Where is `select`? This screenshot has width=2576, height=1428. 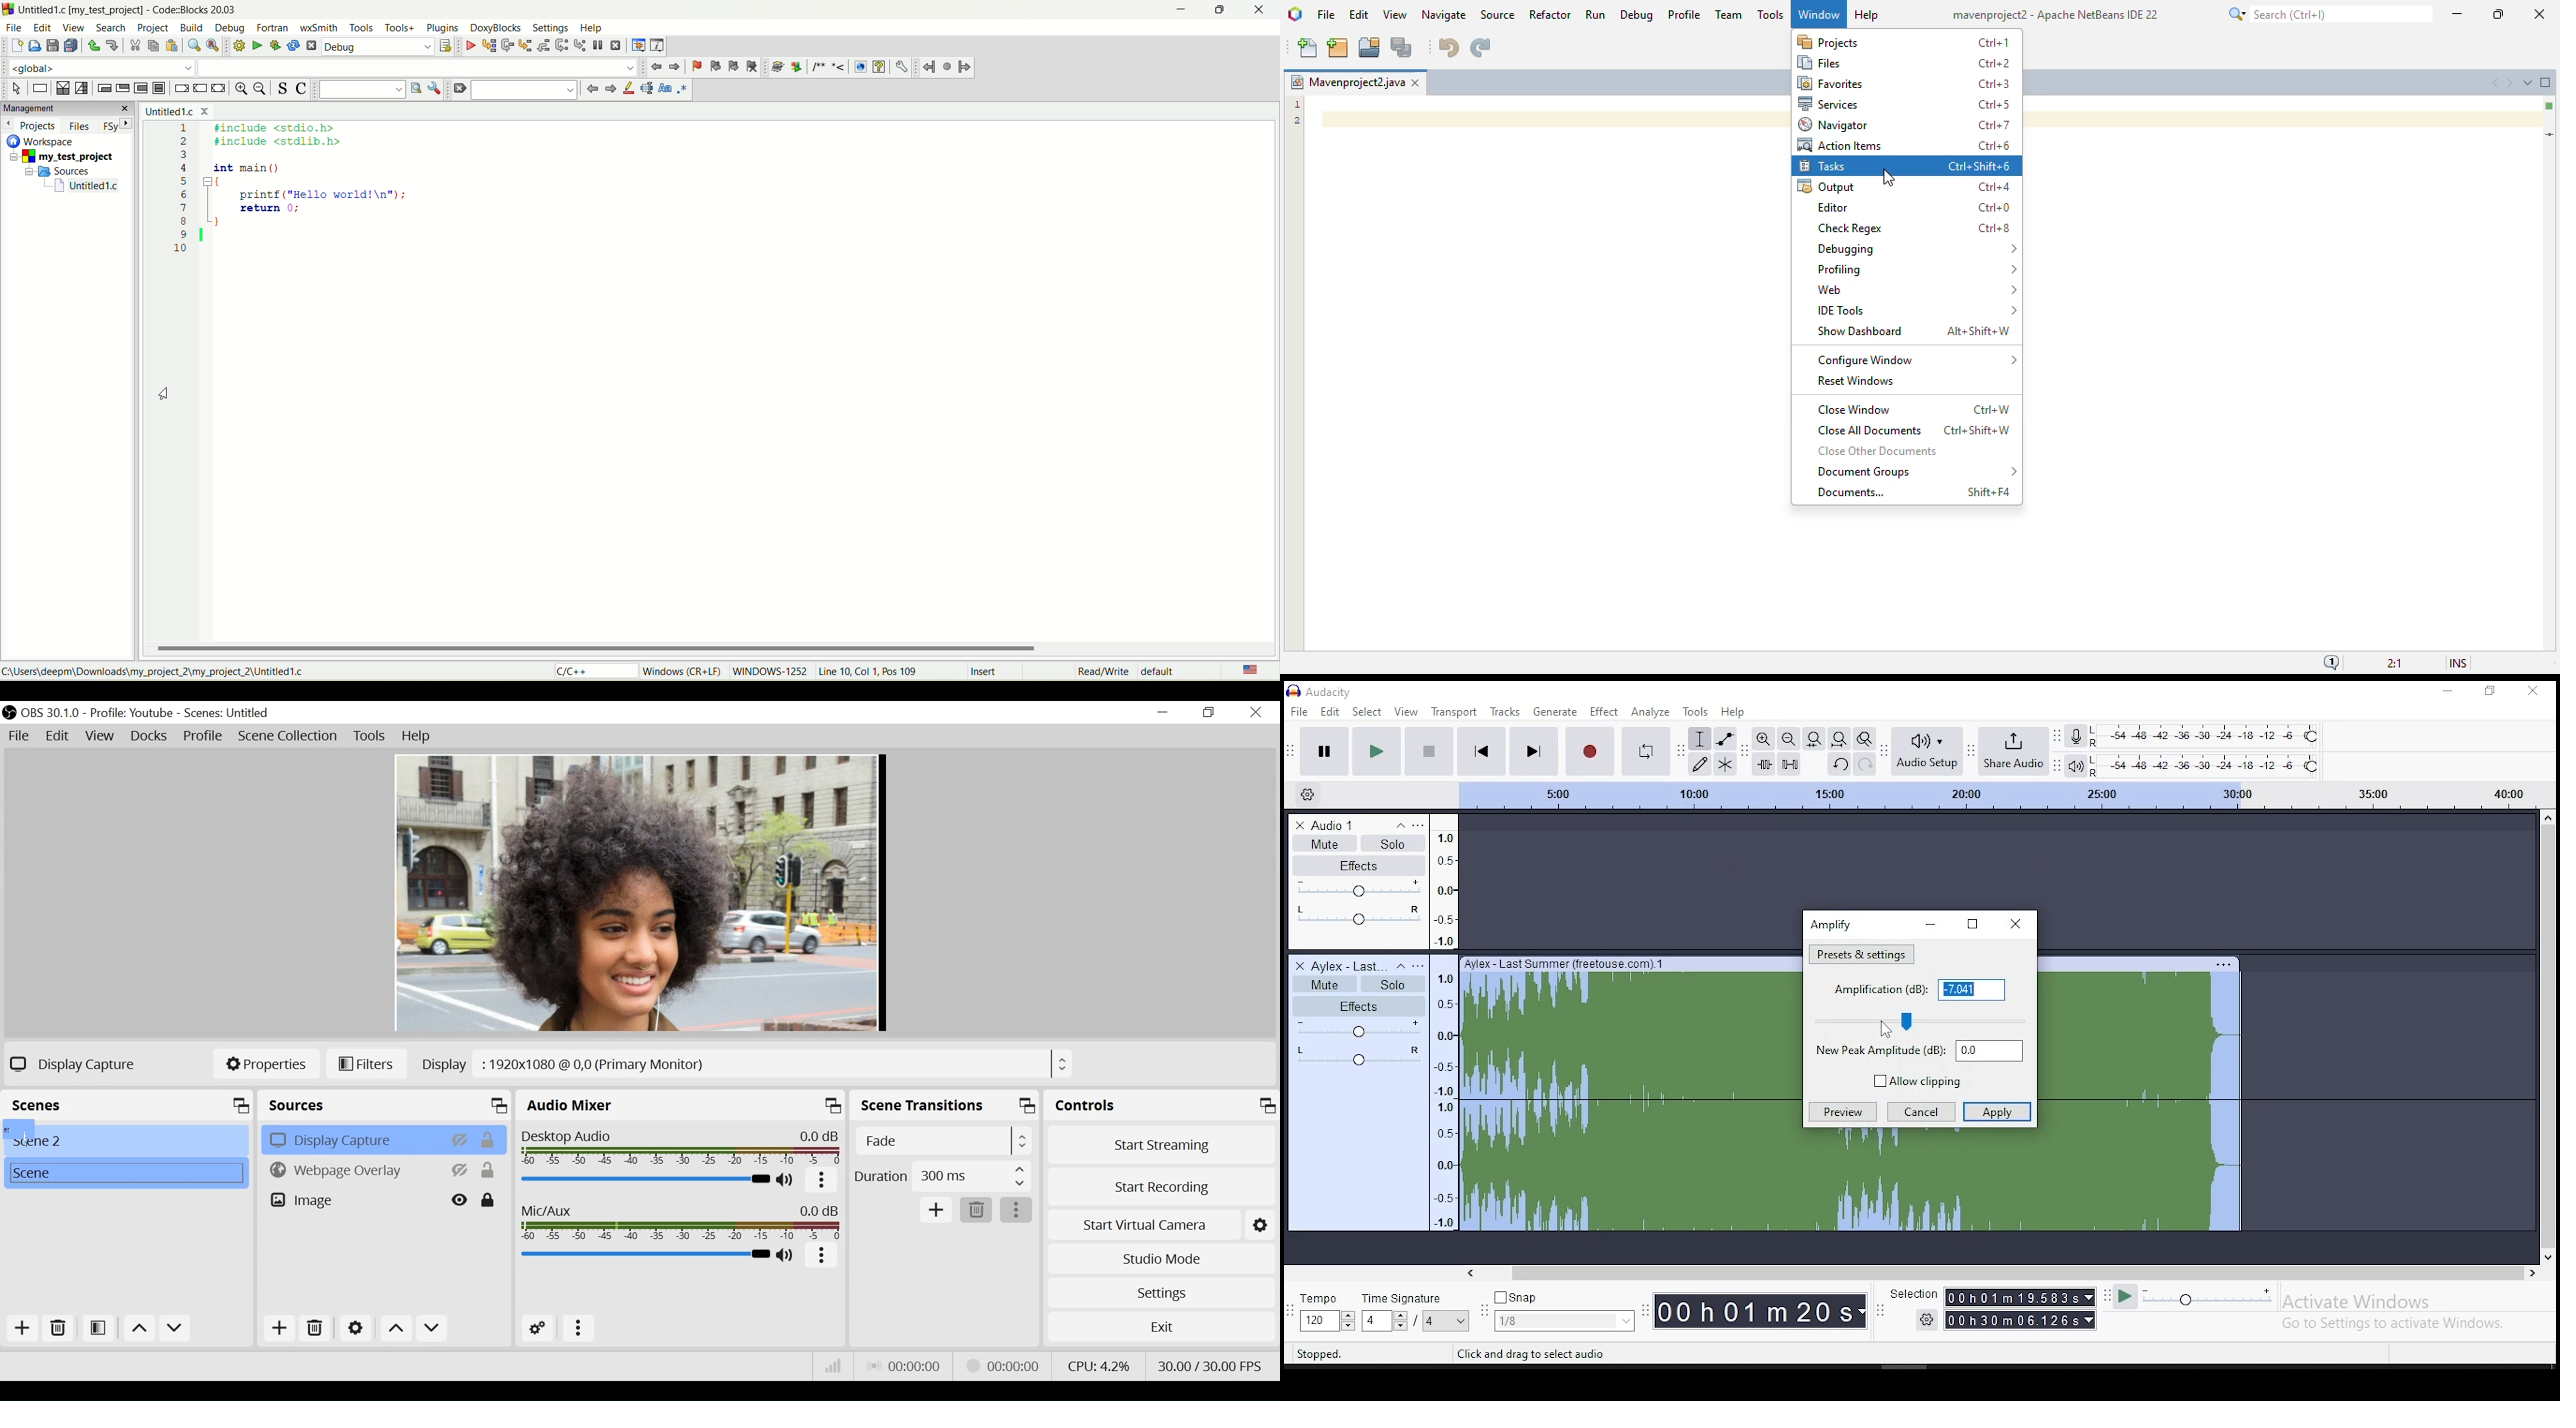
select is located at coordinates (1368, 711).